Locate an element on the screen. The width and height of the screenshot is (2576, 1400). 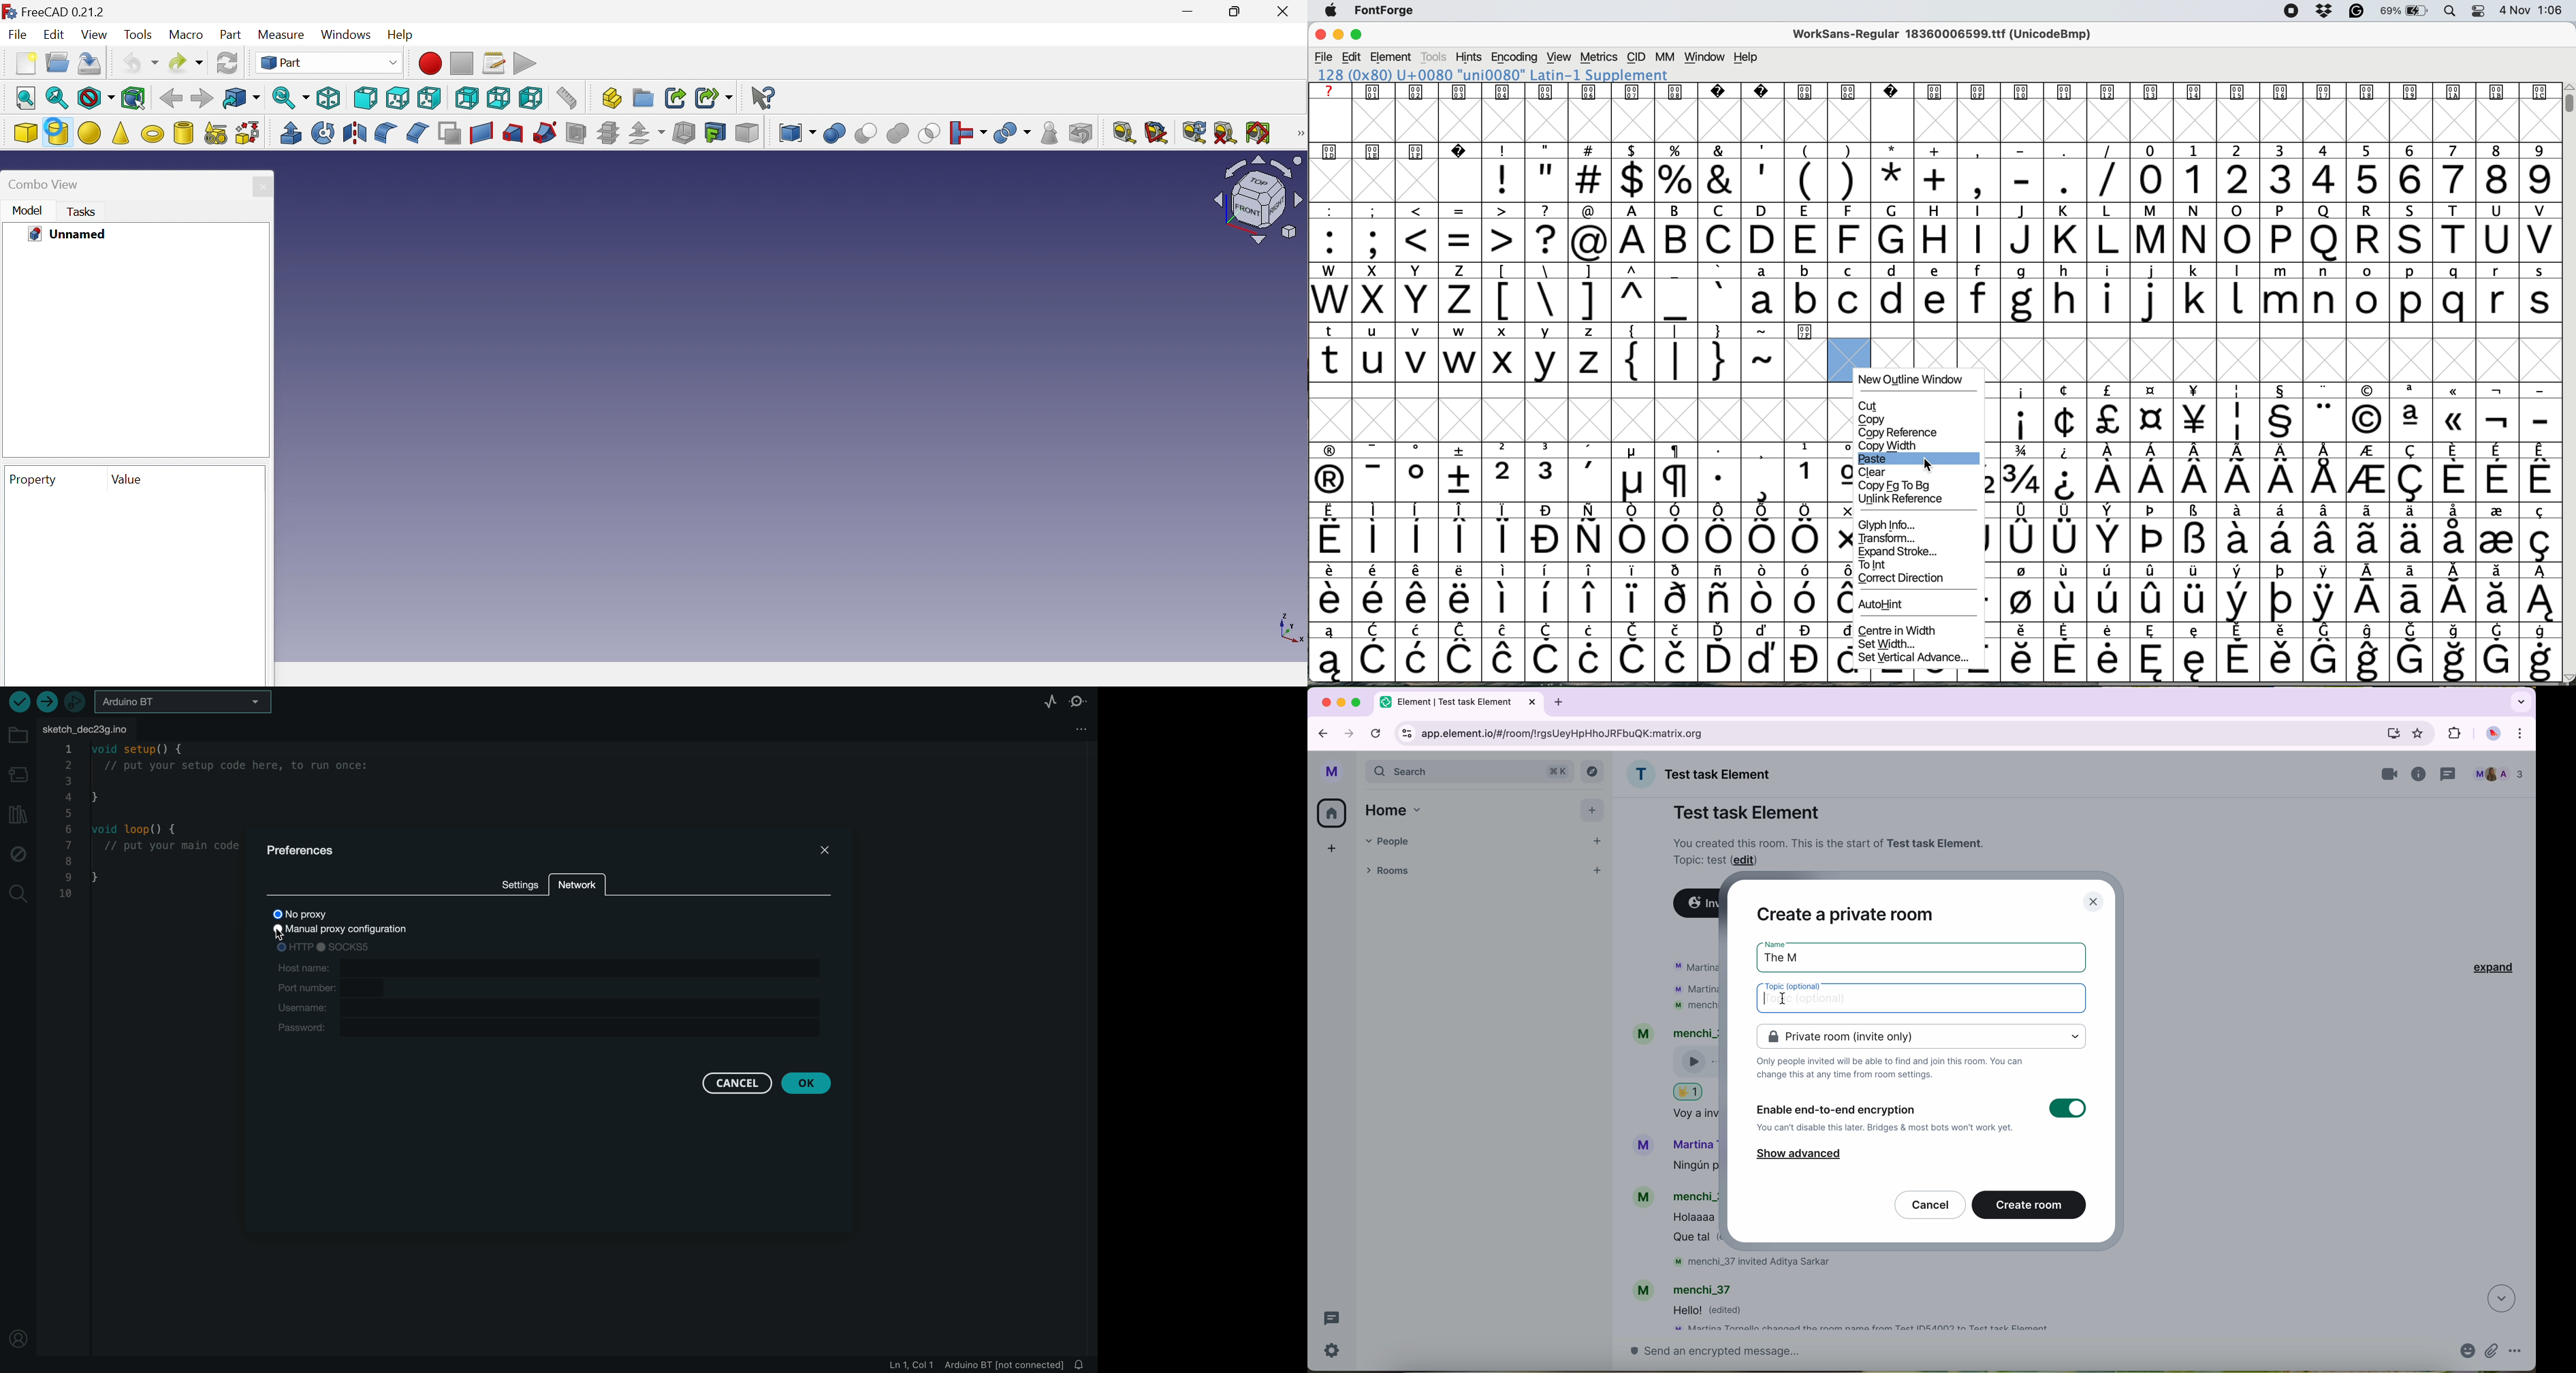
Fit all is located at coordinates (25, 95).